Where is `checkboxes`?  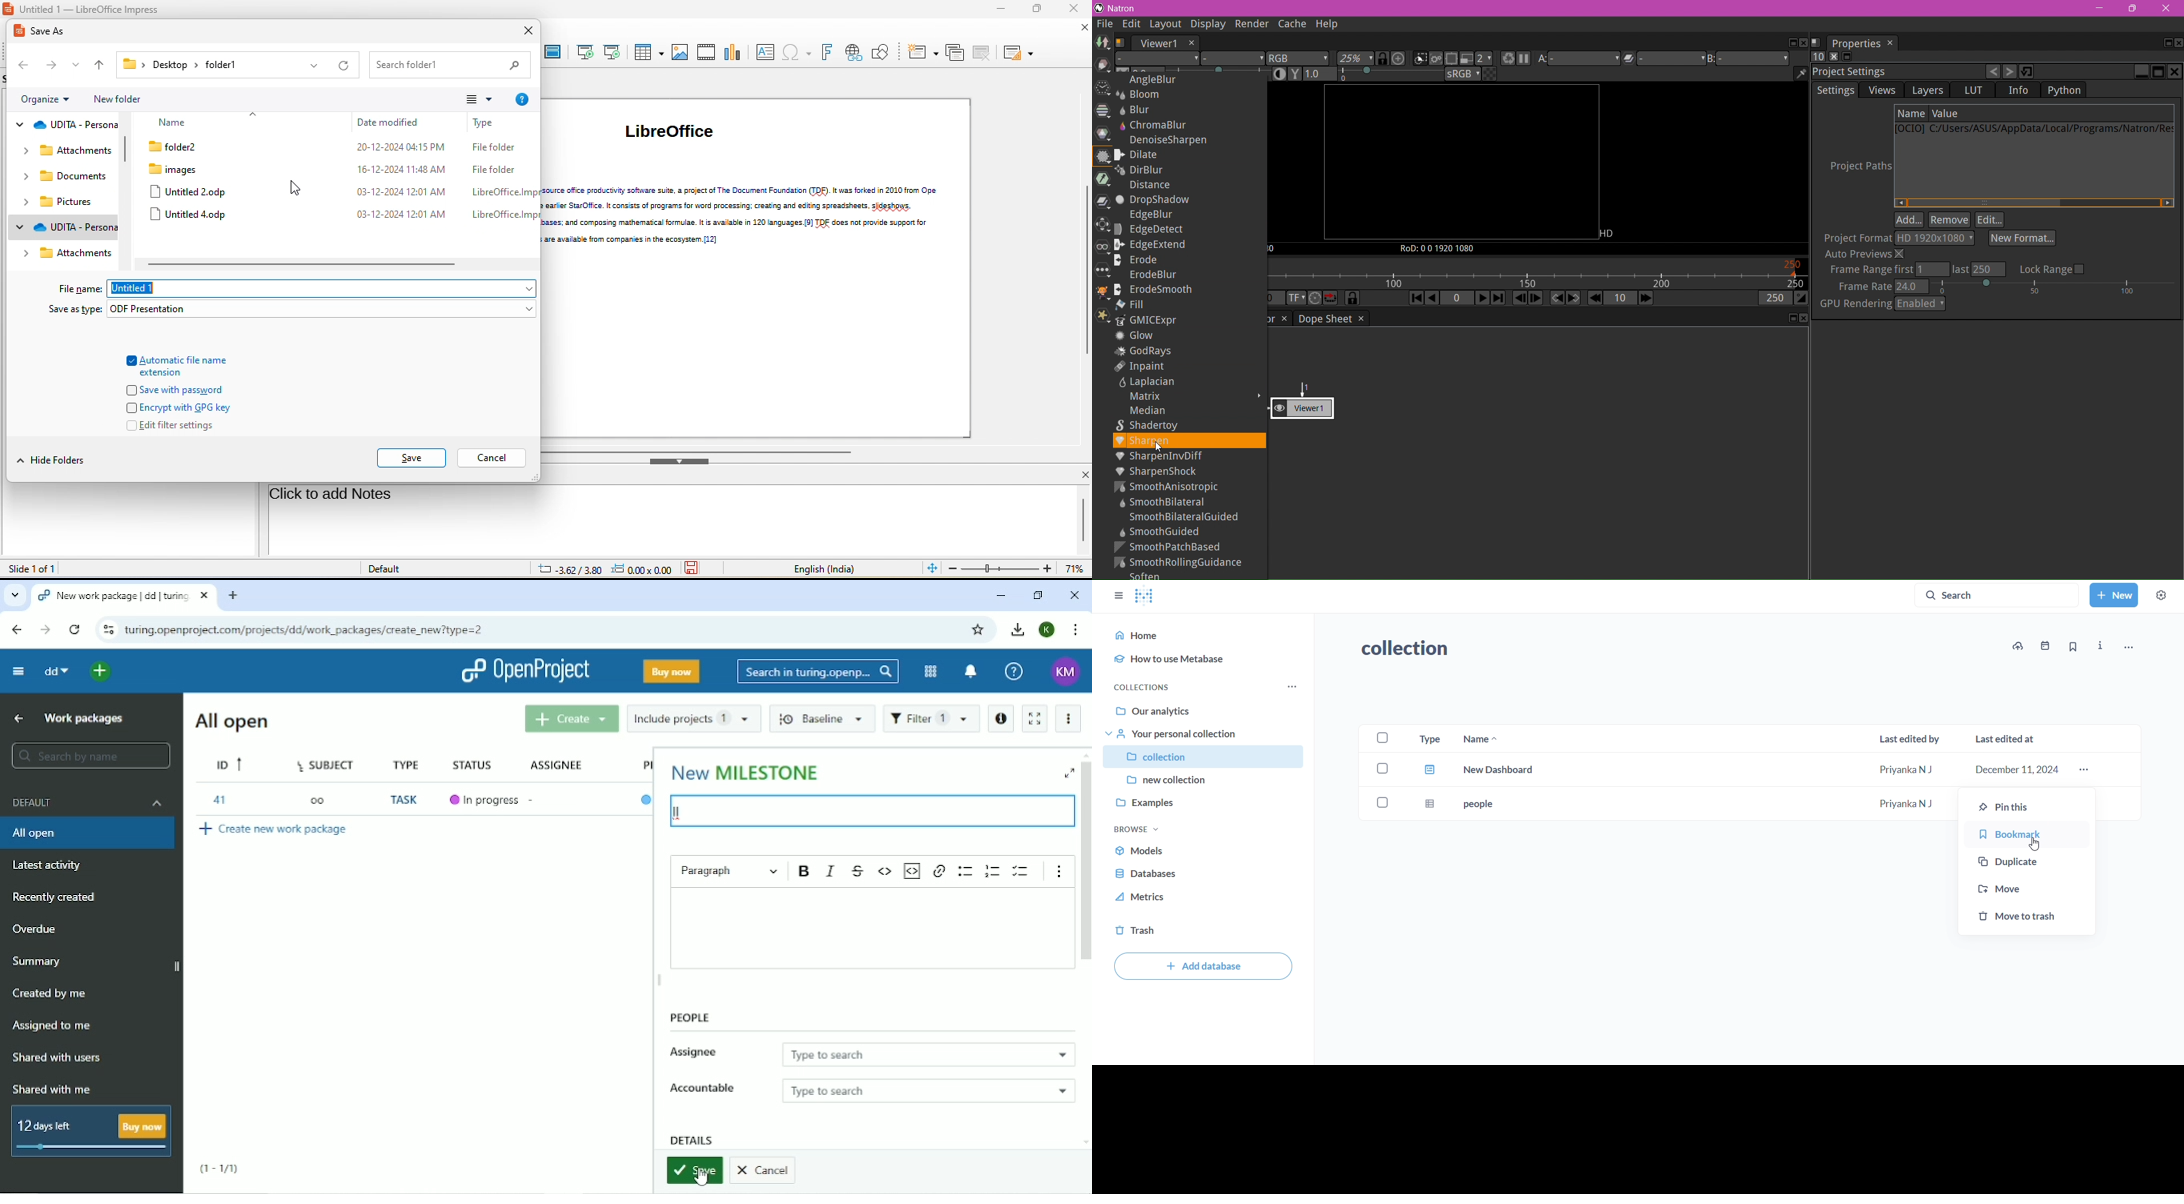 checkboxes is located at coordinates (1382, 773).